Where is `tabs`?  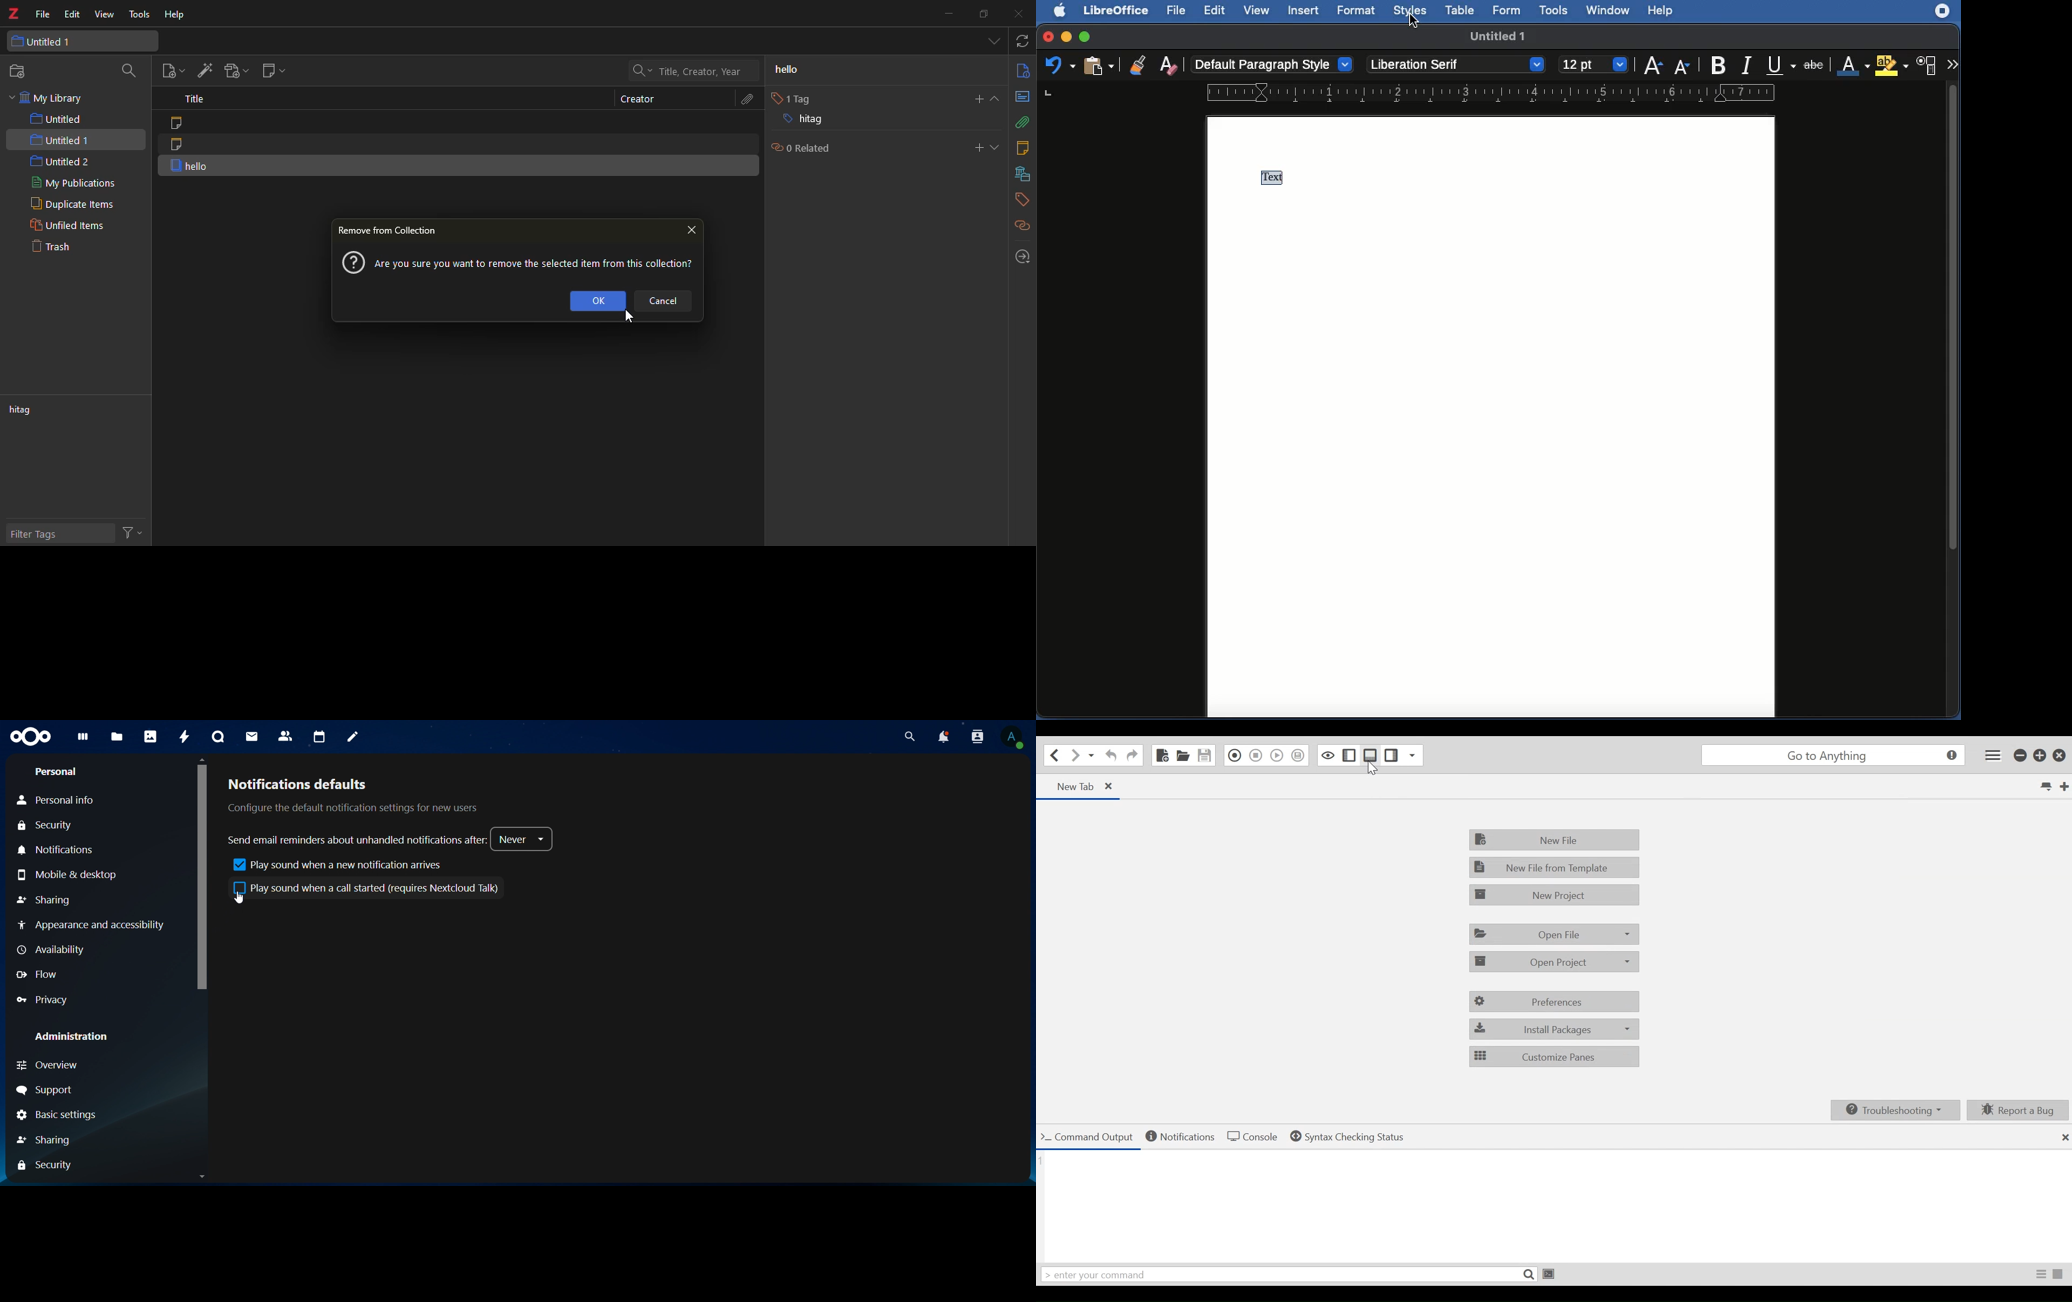
tabs is located at coordinates (993, 40).